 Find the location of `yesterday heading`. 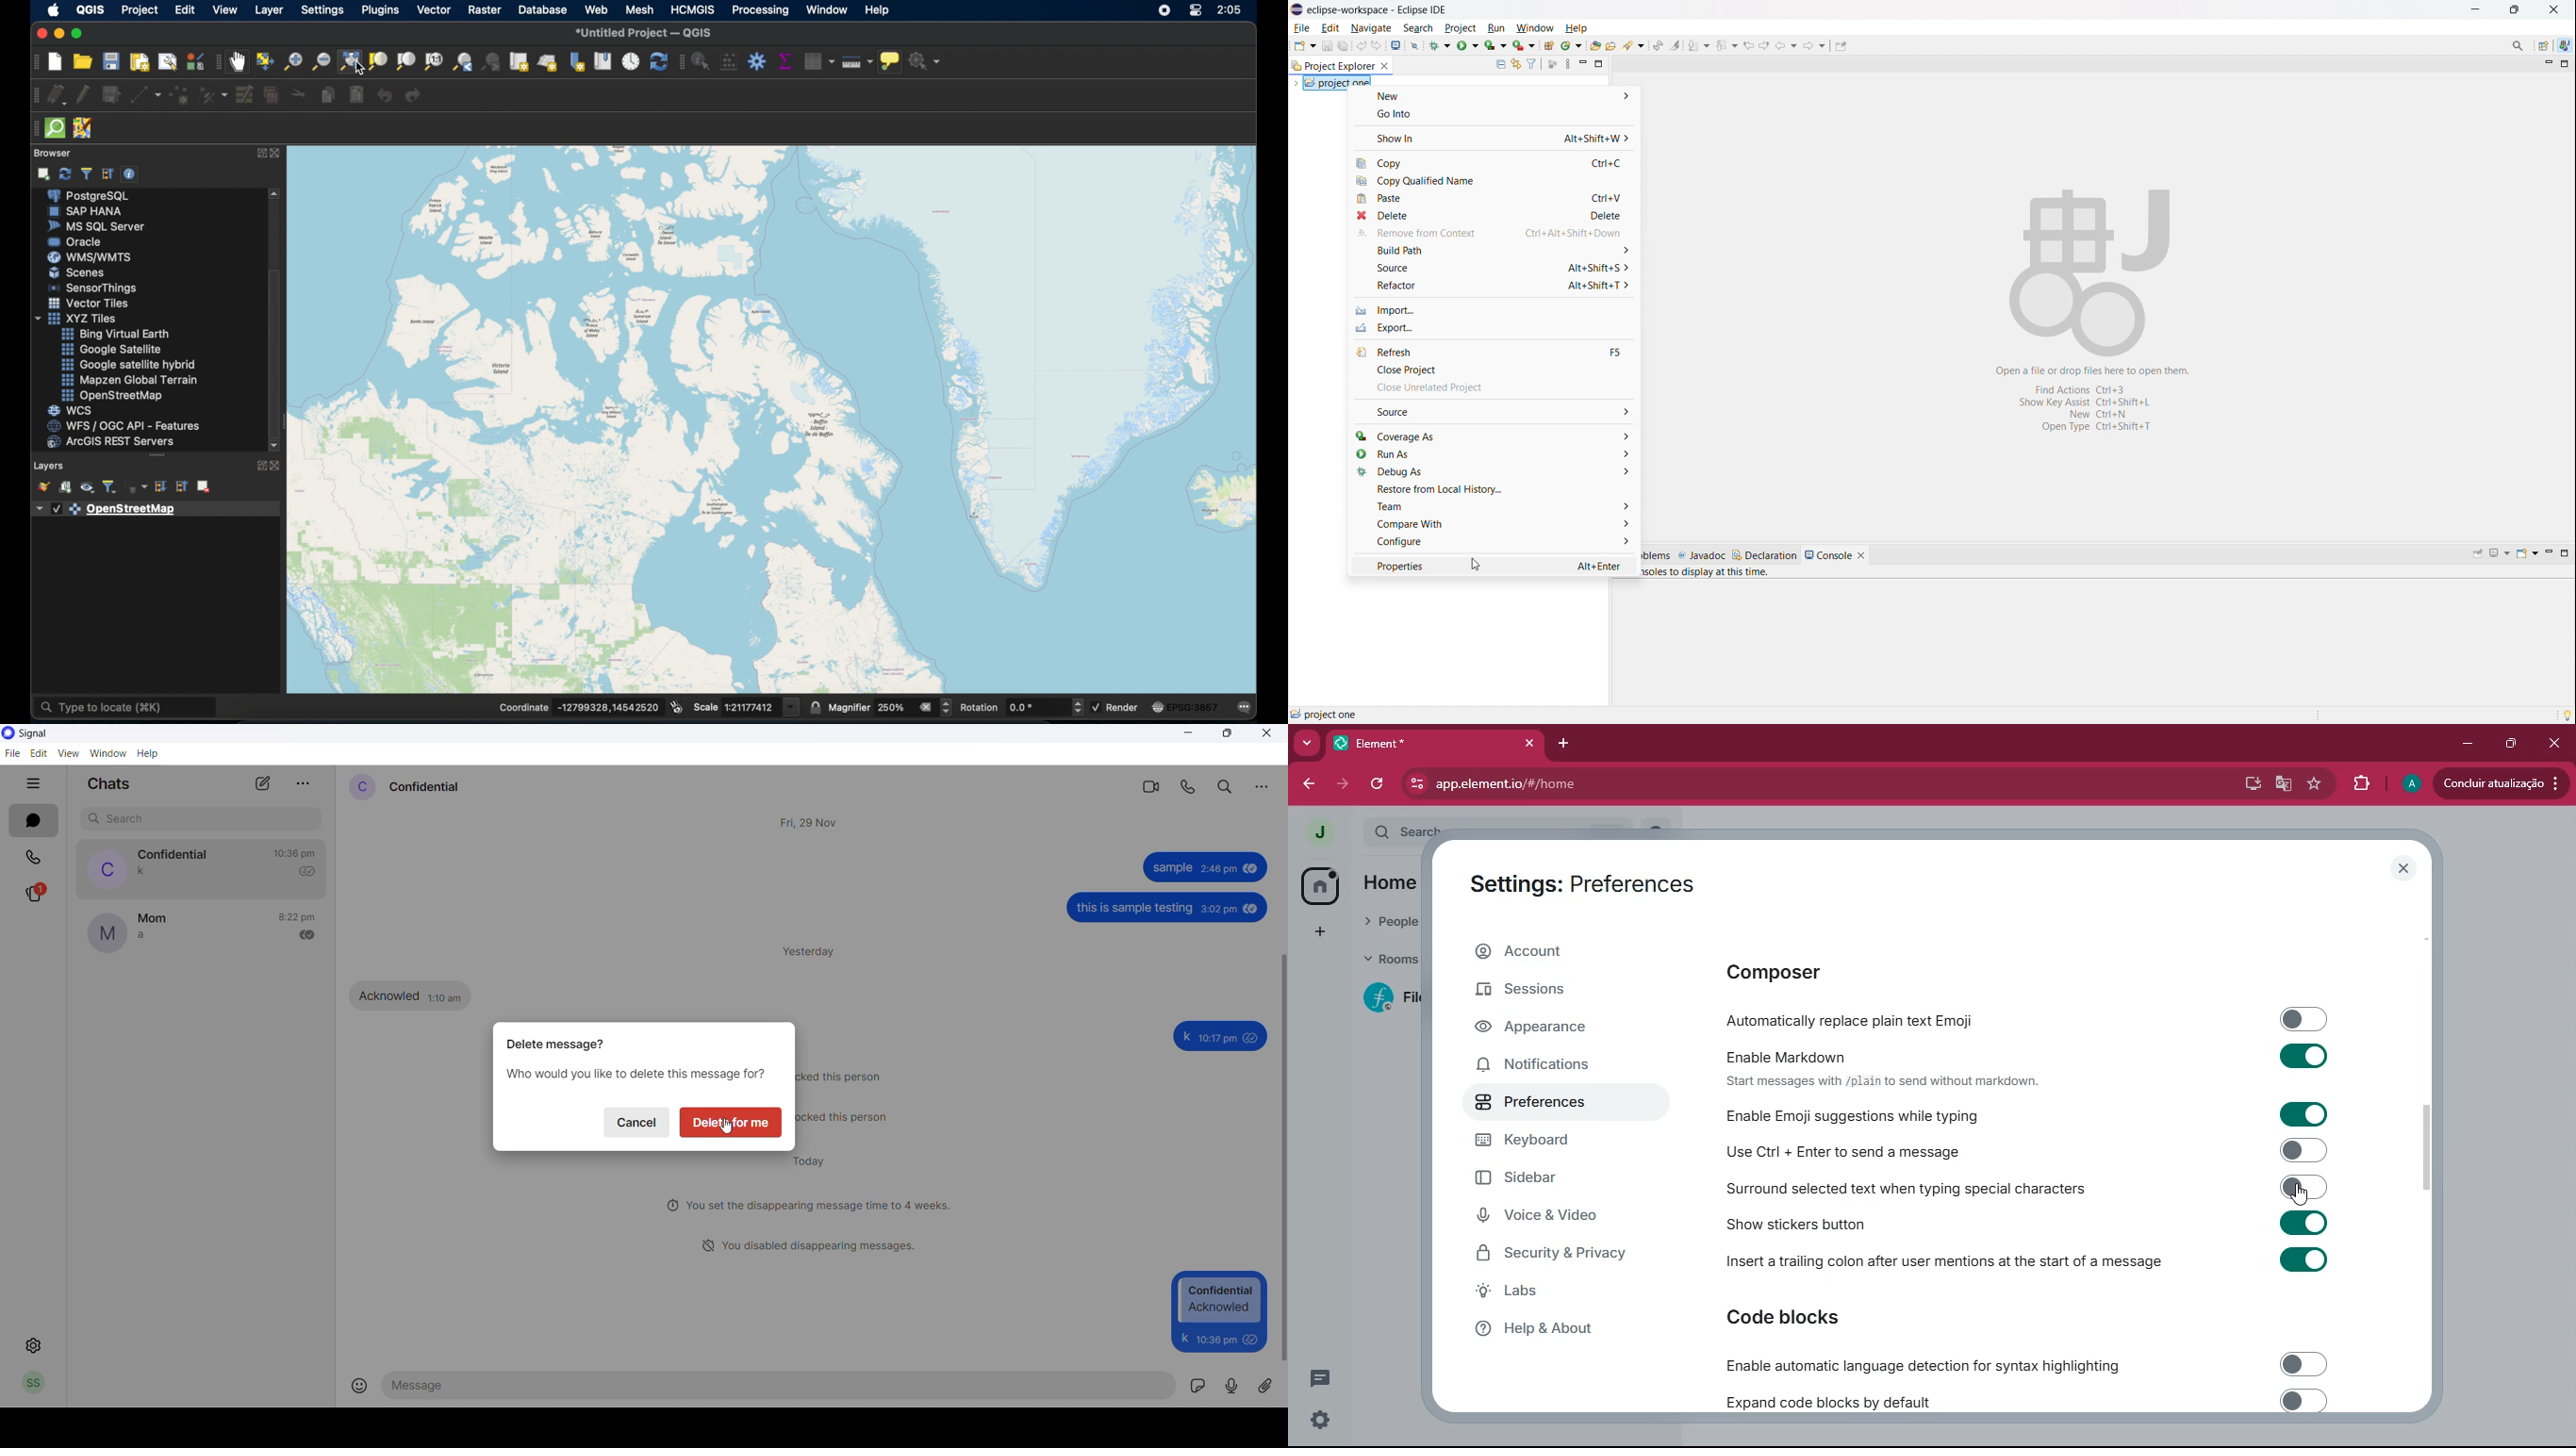

yesterday heading is located at coordinates (815, 953).